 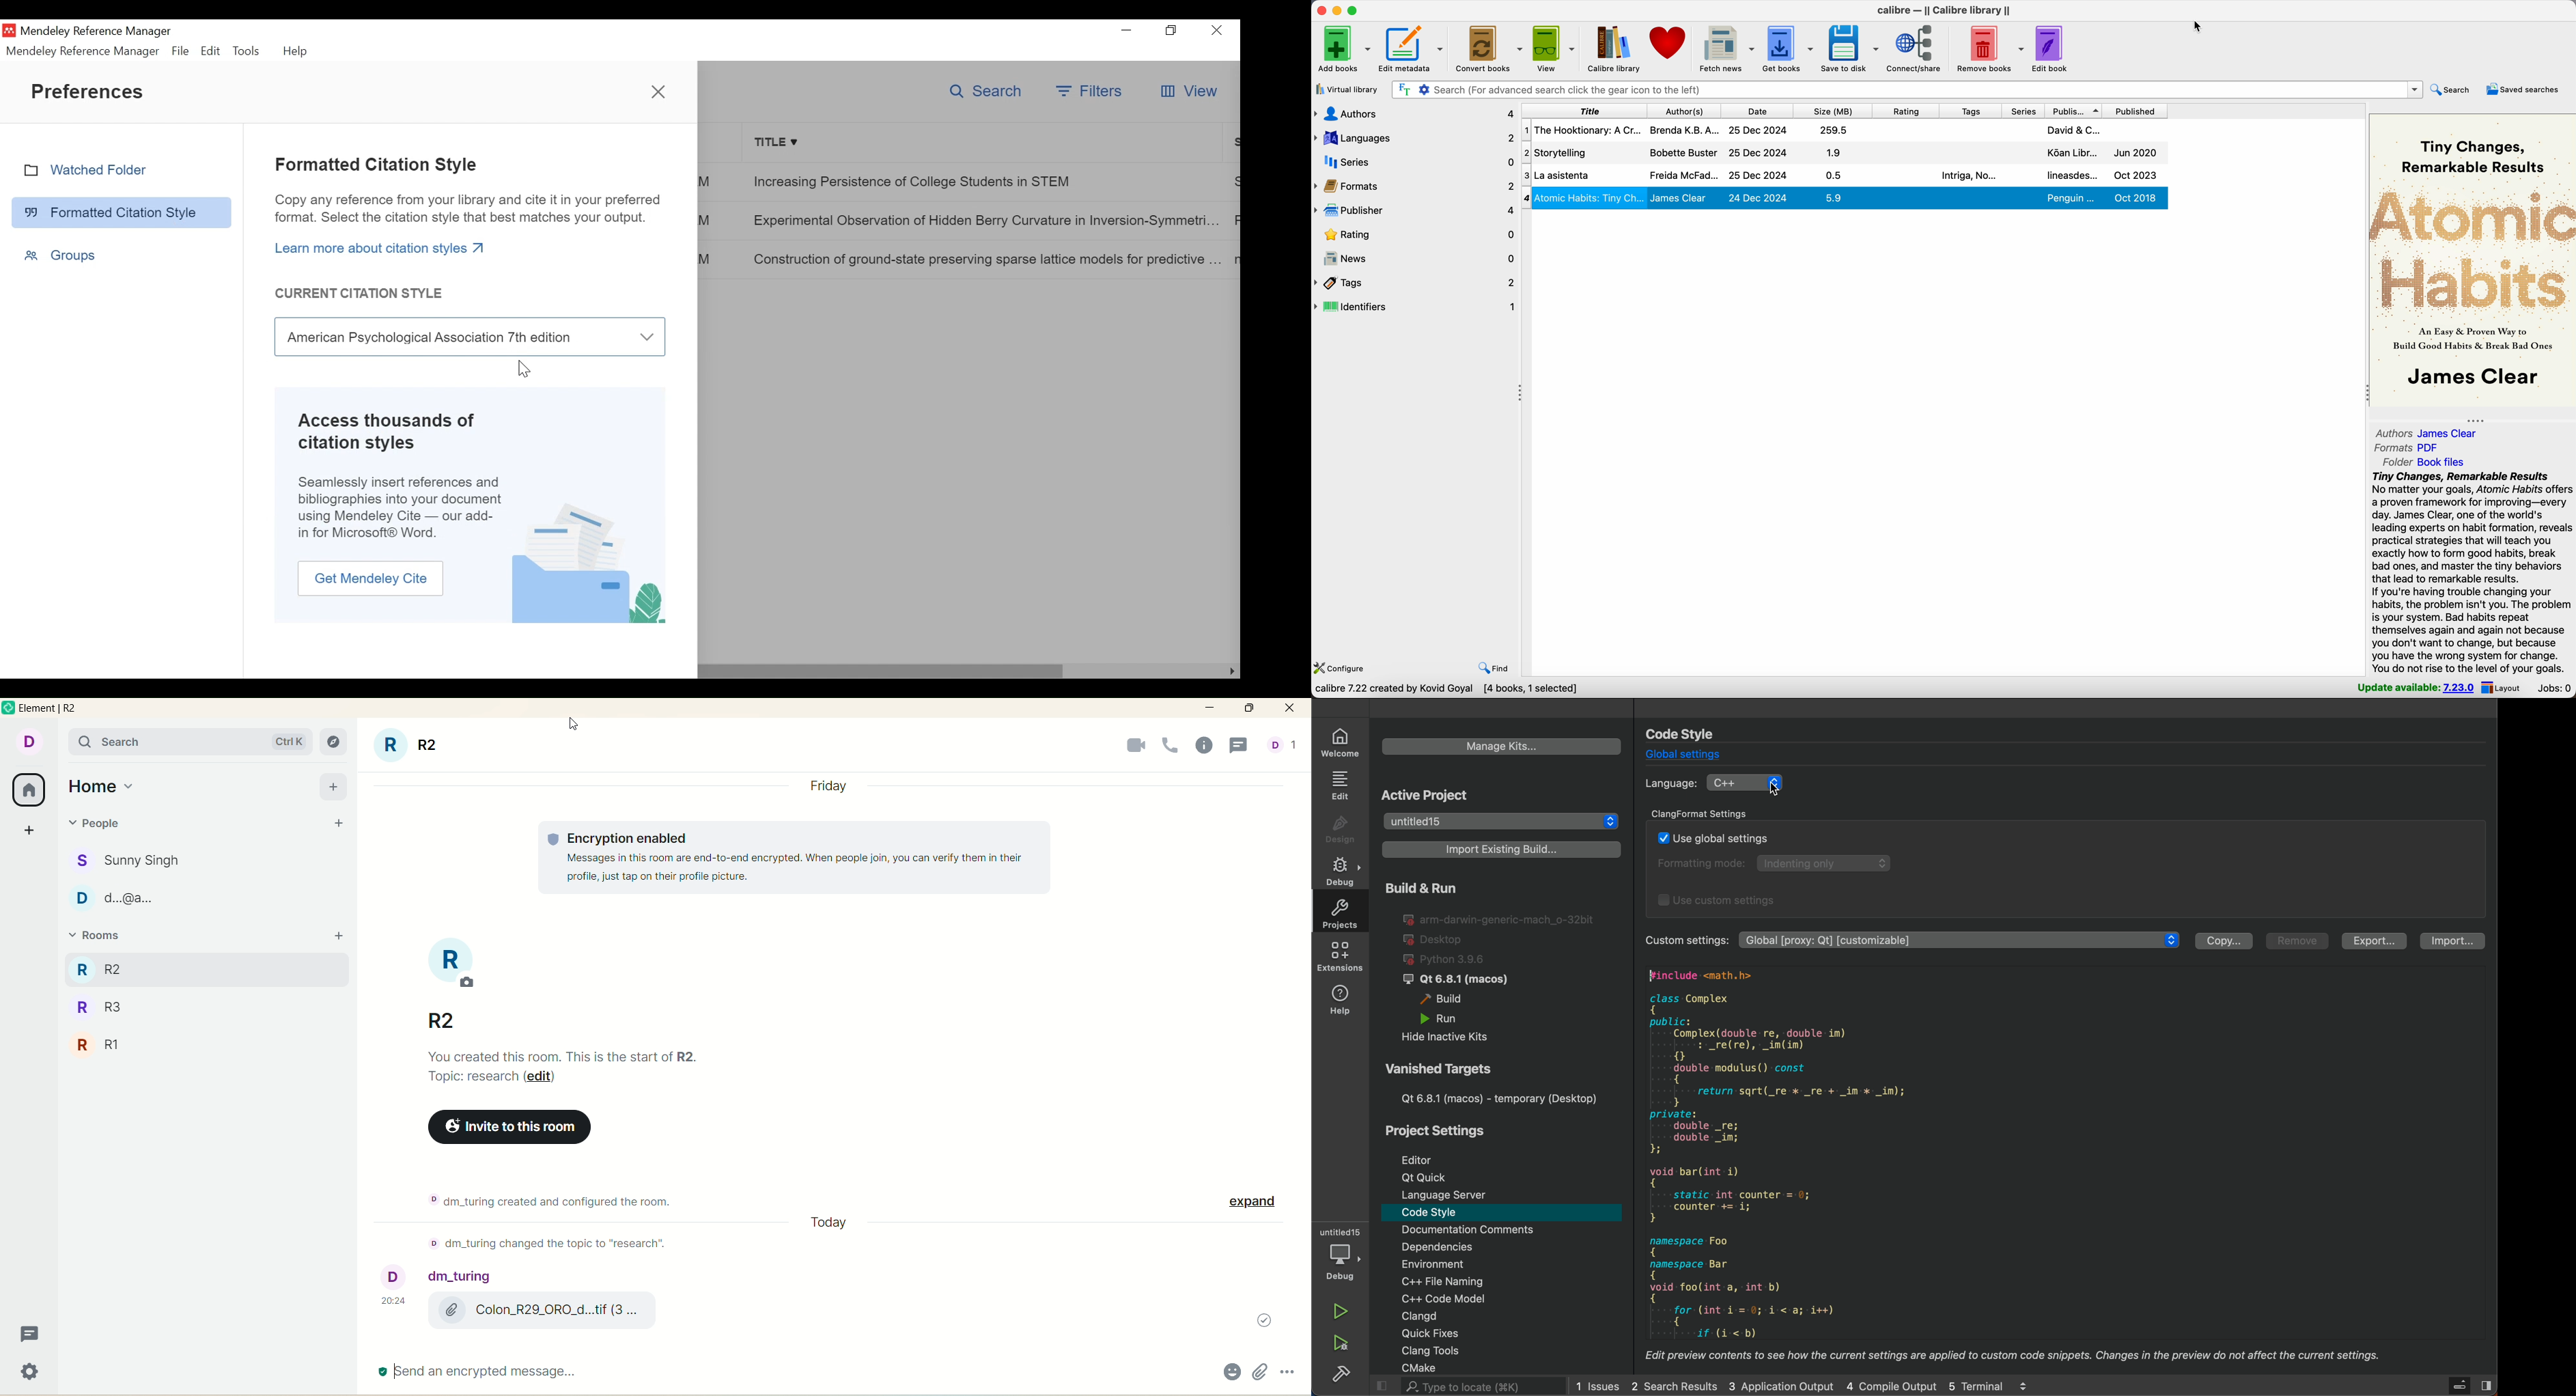 I want to click on Construction of ground-state preserving sparse lattice models for predictive, so click(x=986, y=259).